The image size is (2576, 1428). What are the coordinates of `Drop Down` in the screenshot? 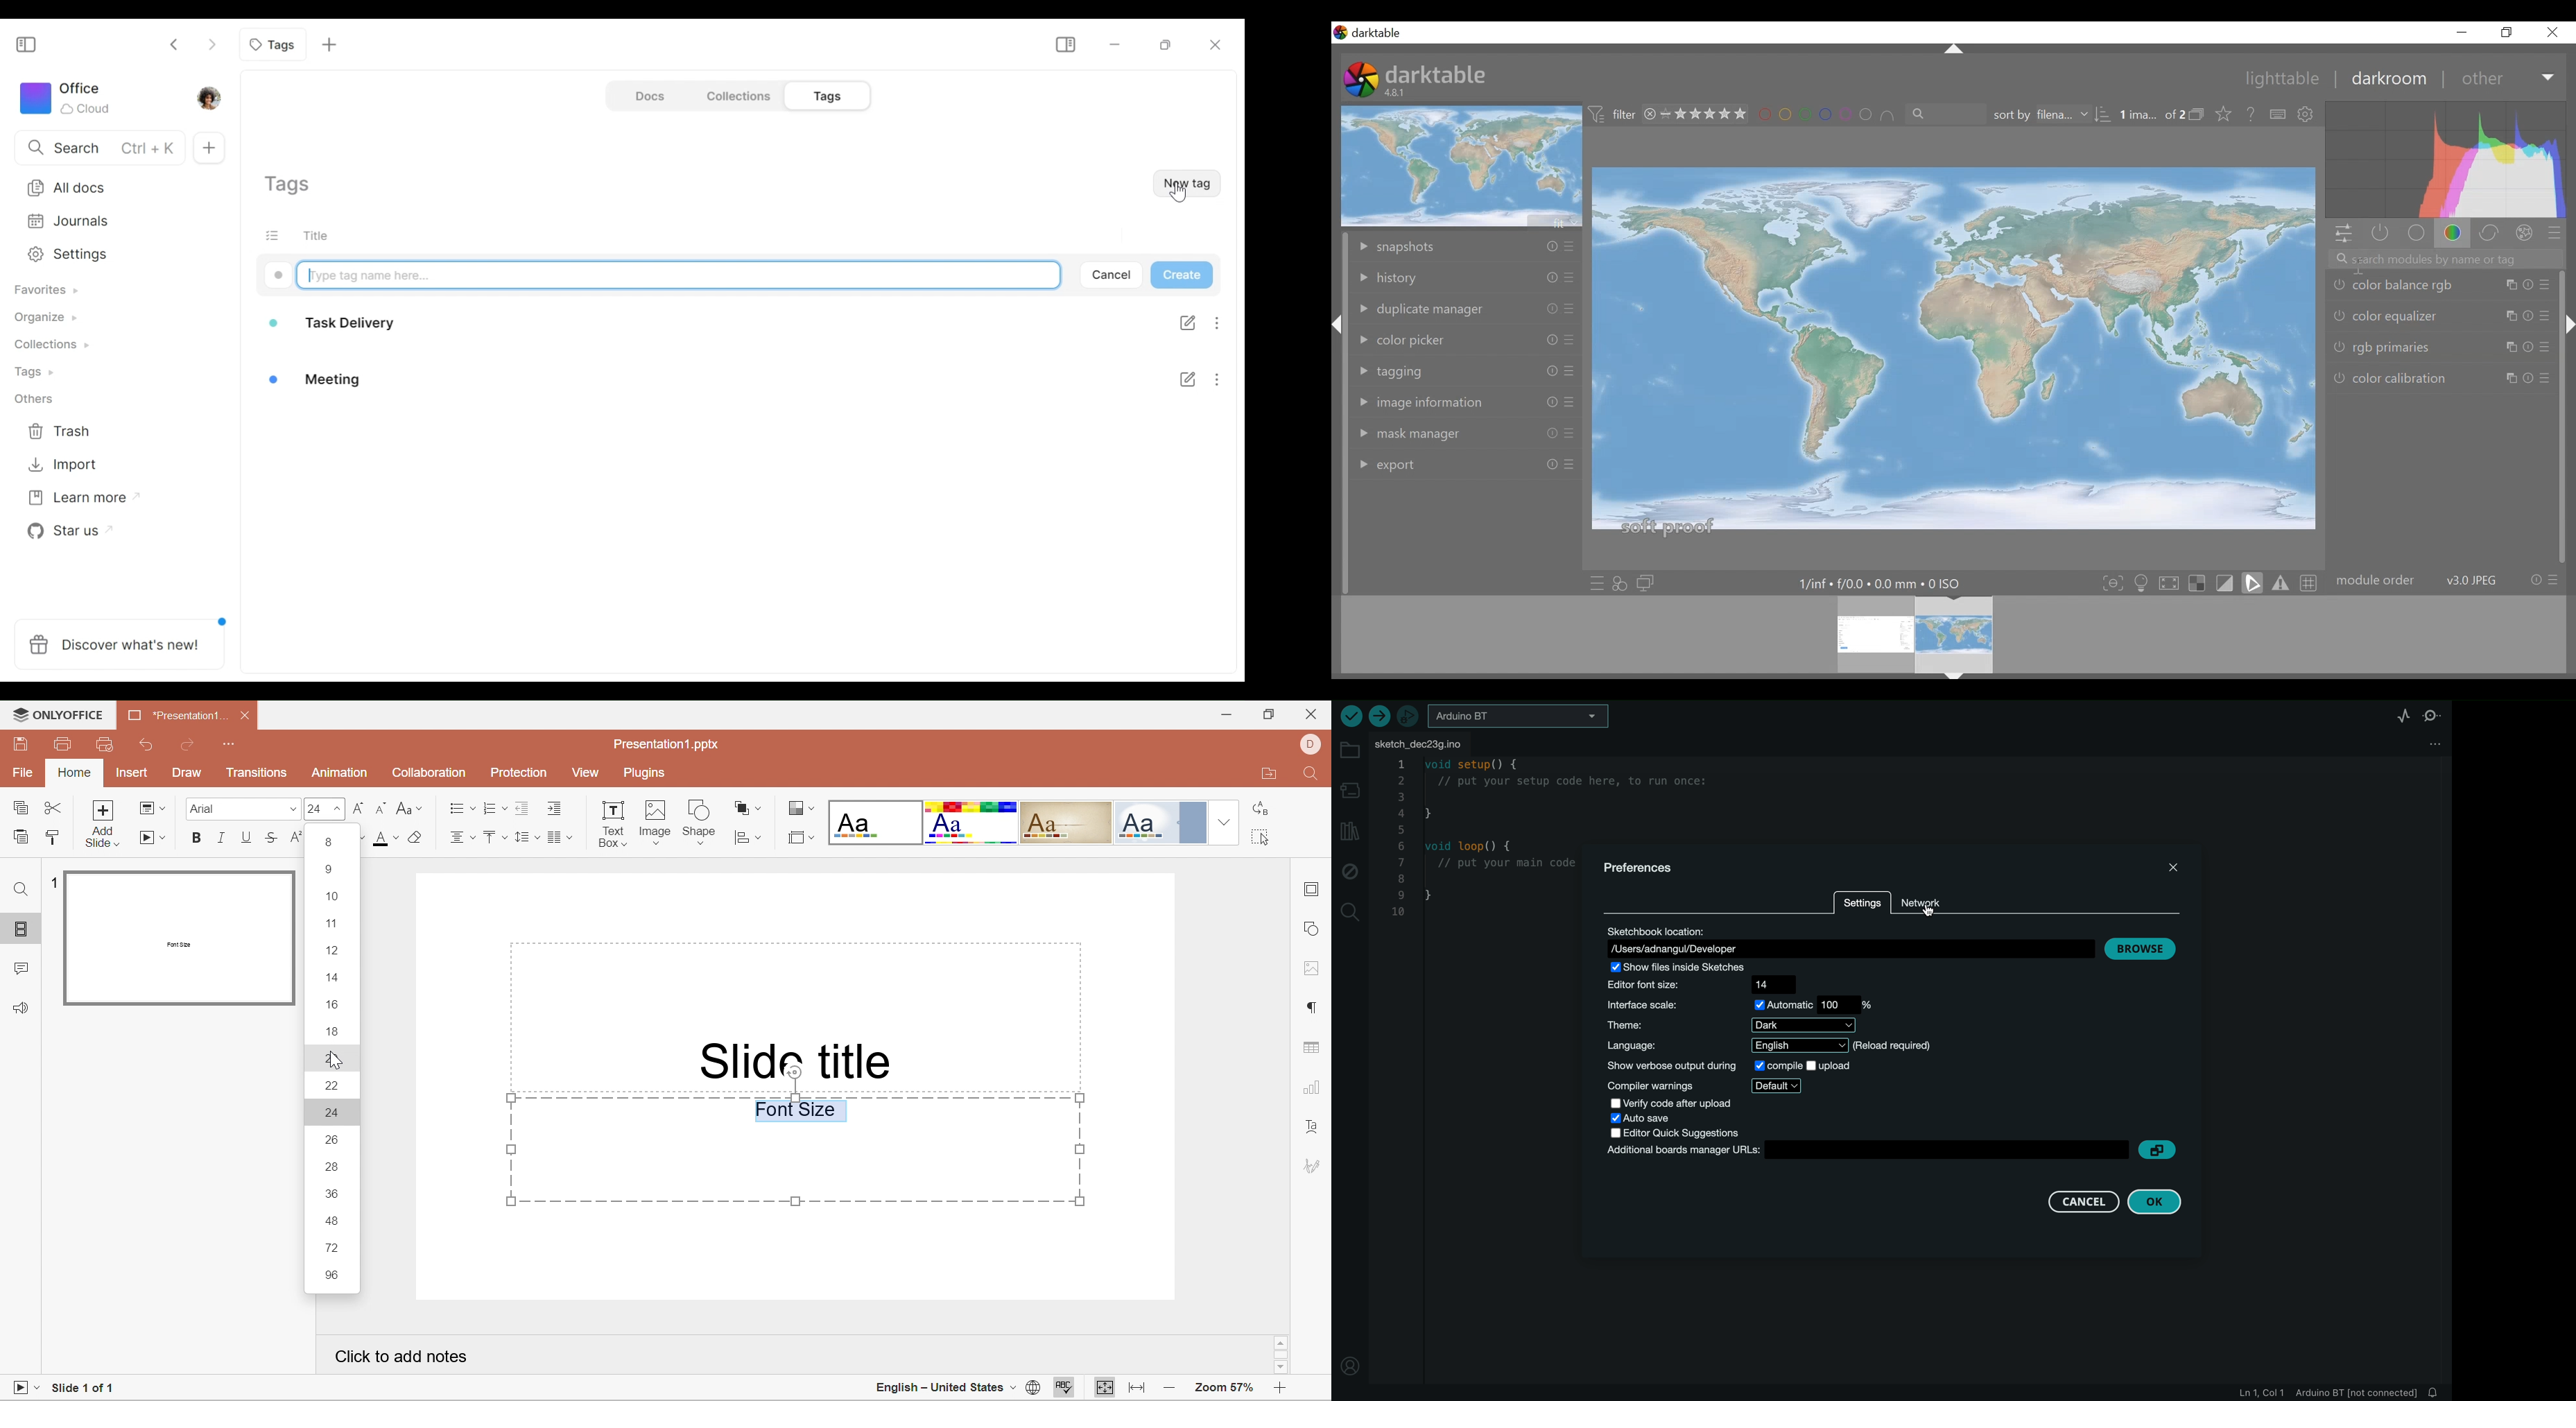 It's located at (339, 811).